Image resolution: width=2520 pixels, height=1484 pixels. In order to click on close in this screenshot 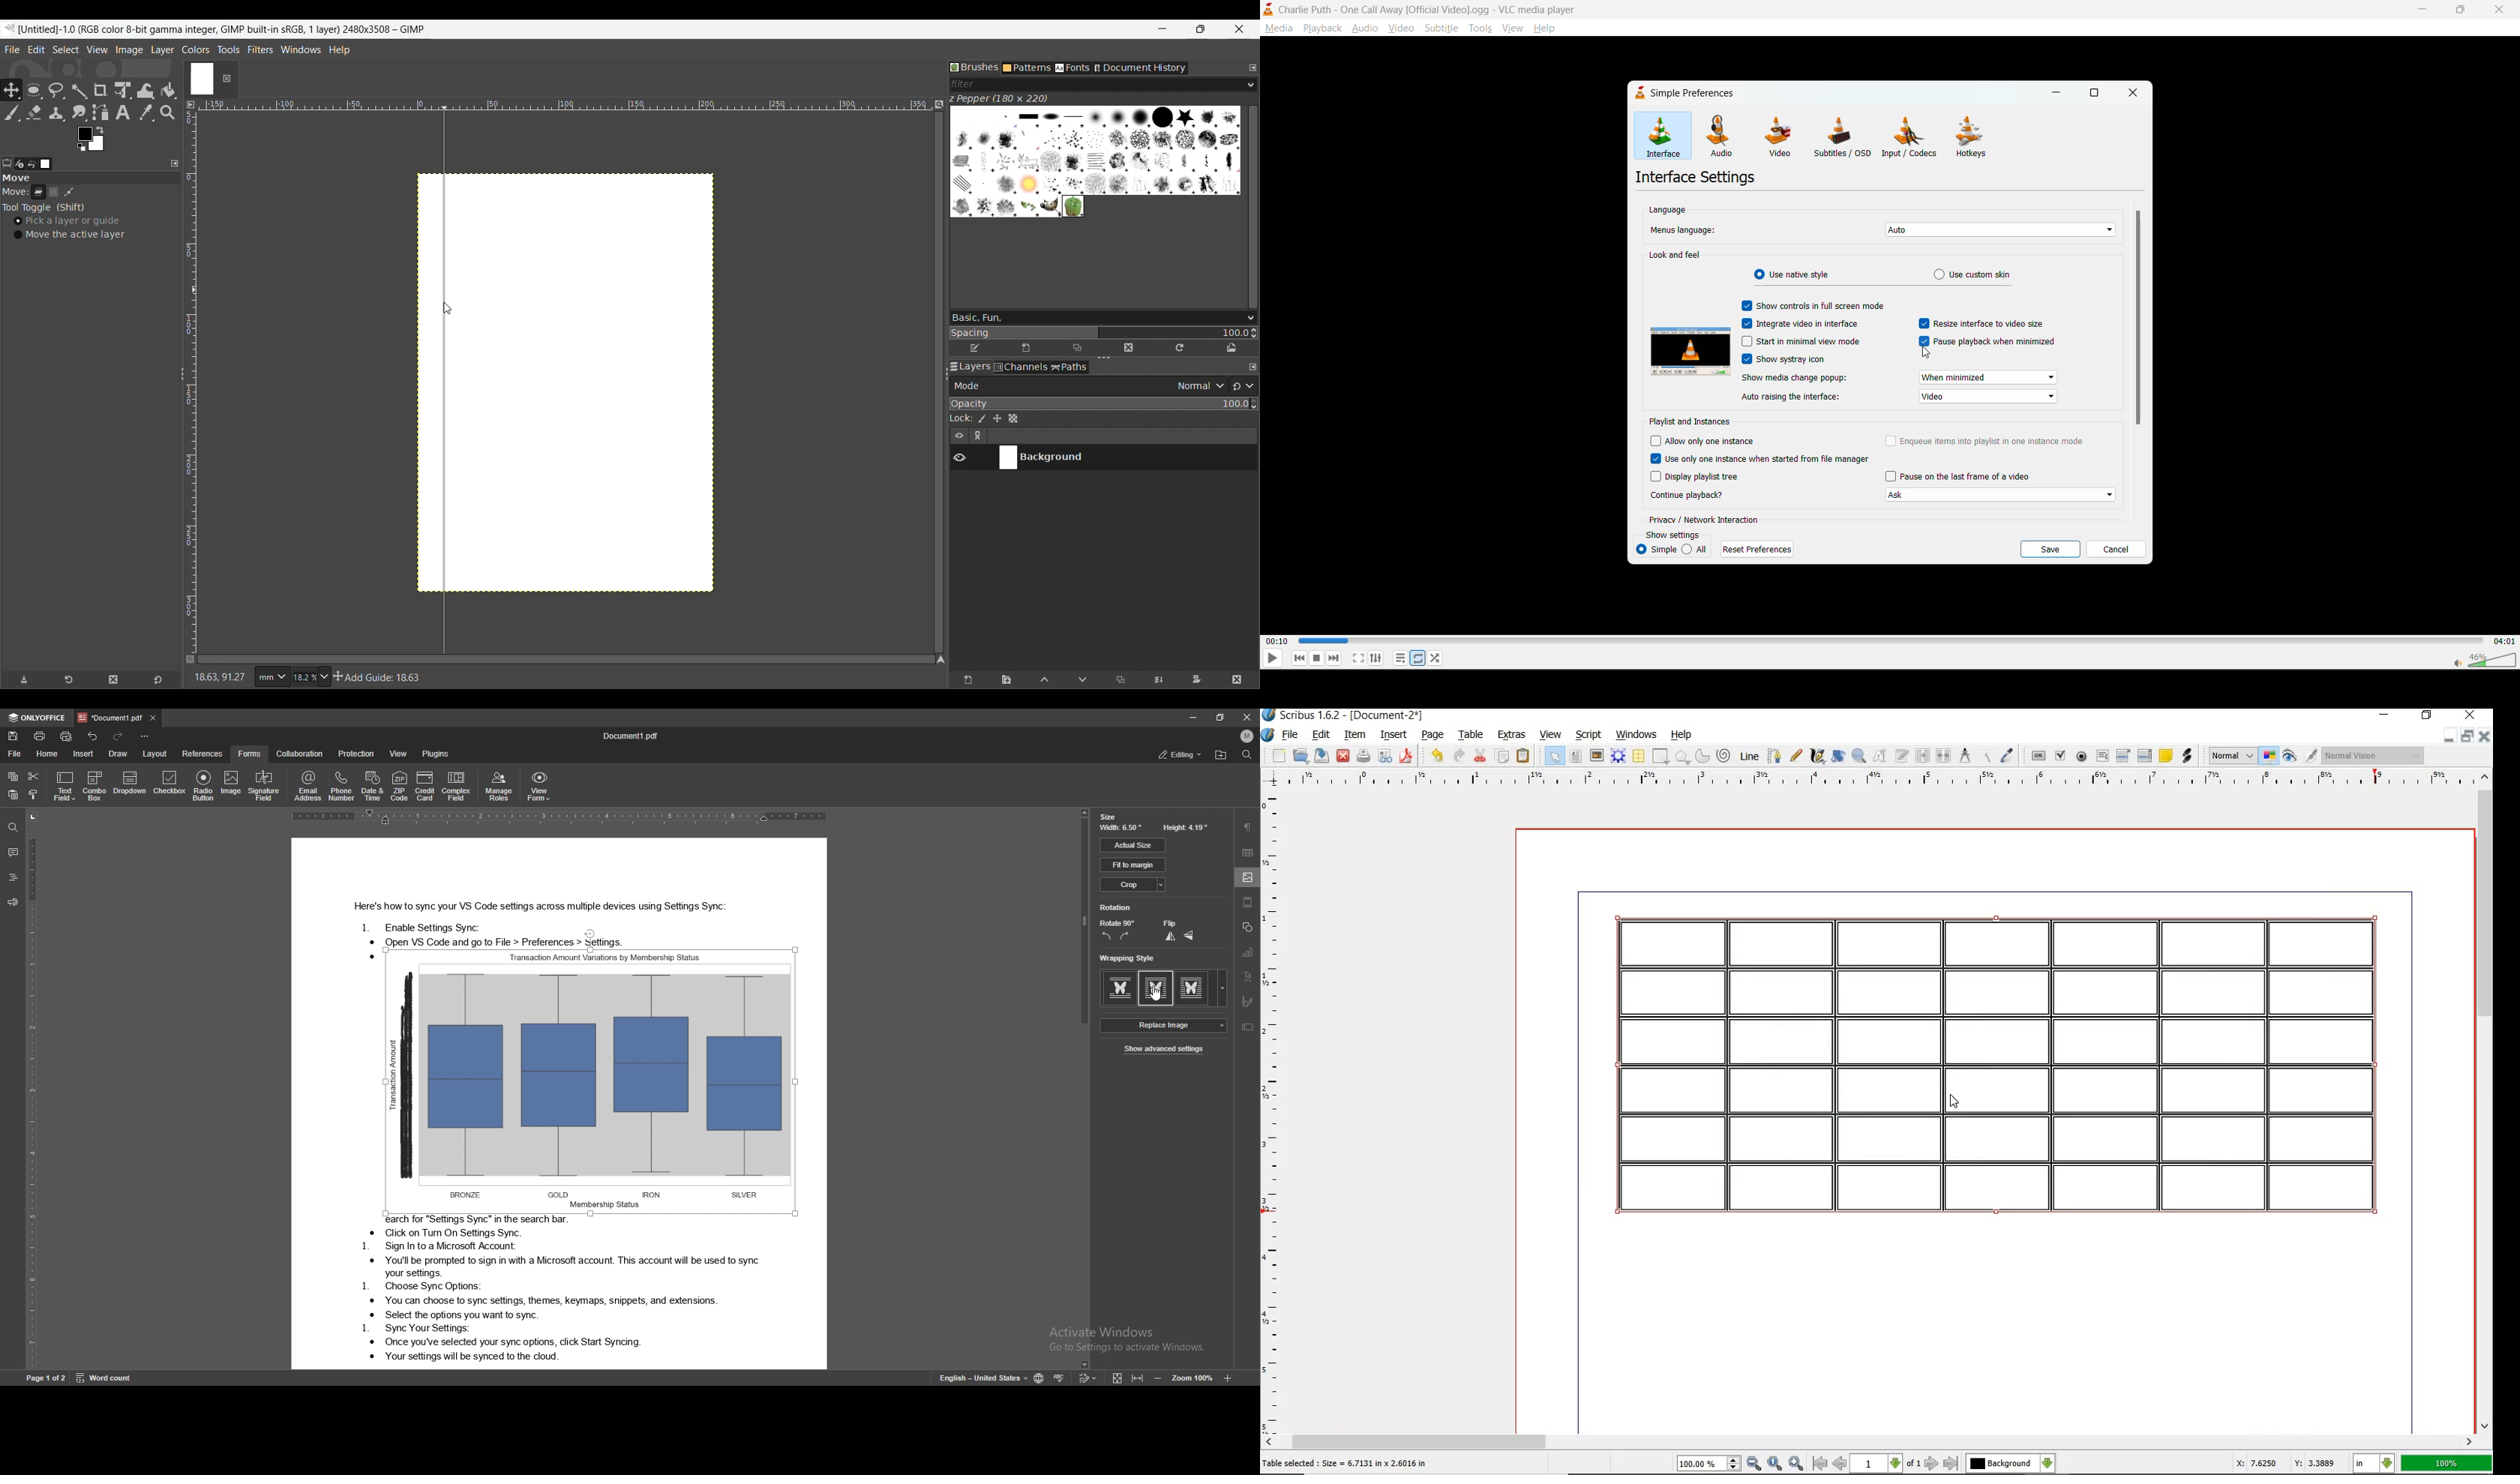, I will do `click(2469, 716)`.